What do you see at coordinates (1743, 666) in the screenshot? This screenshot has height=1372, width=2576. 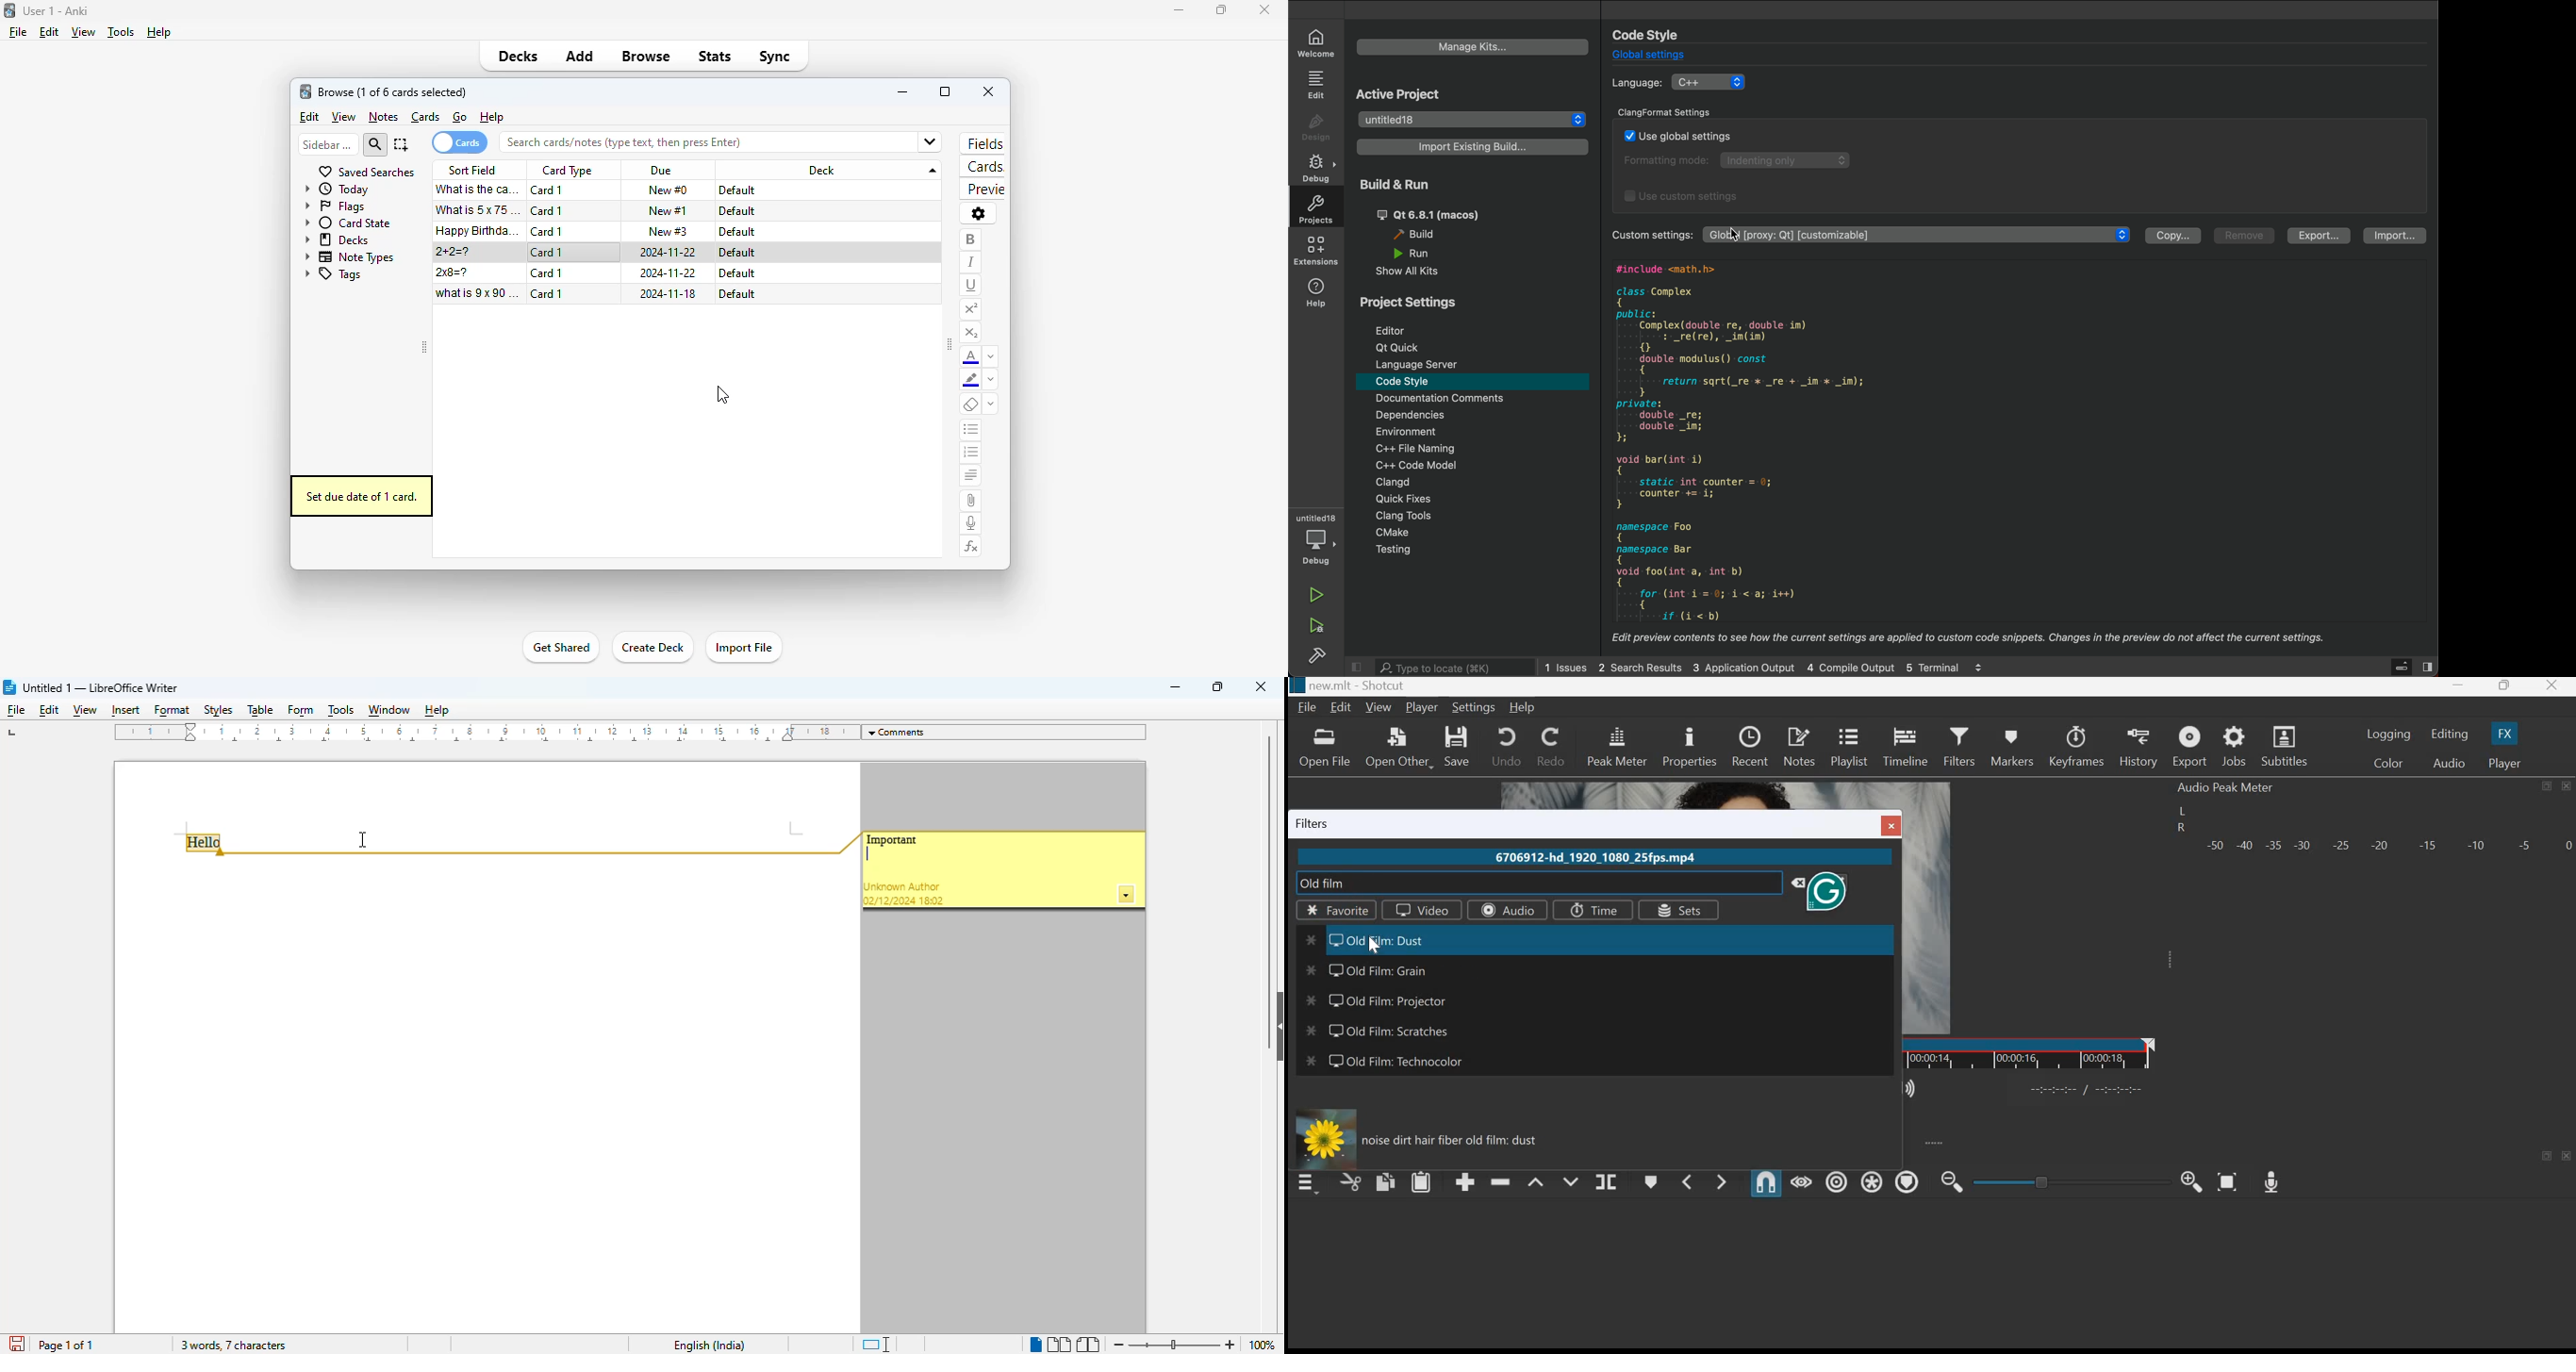 I see `3 Application Output` at bounding box center [1743, 666].